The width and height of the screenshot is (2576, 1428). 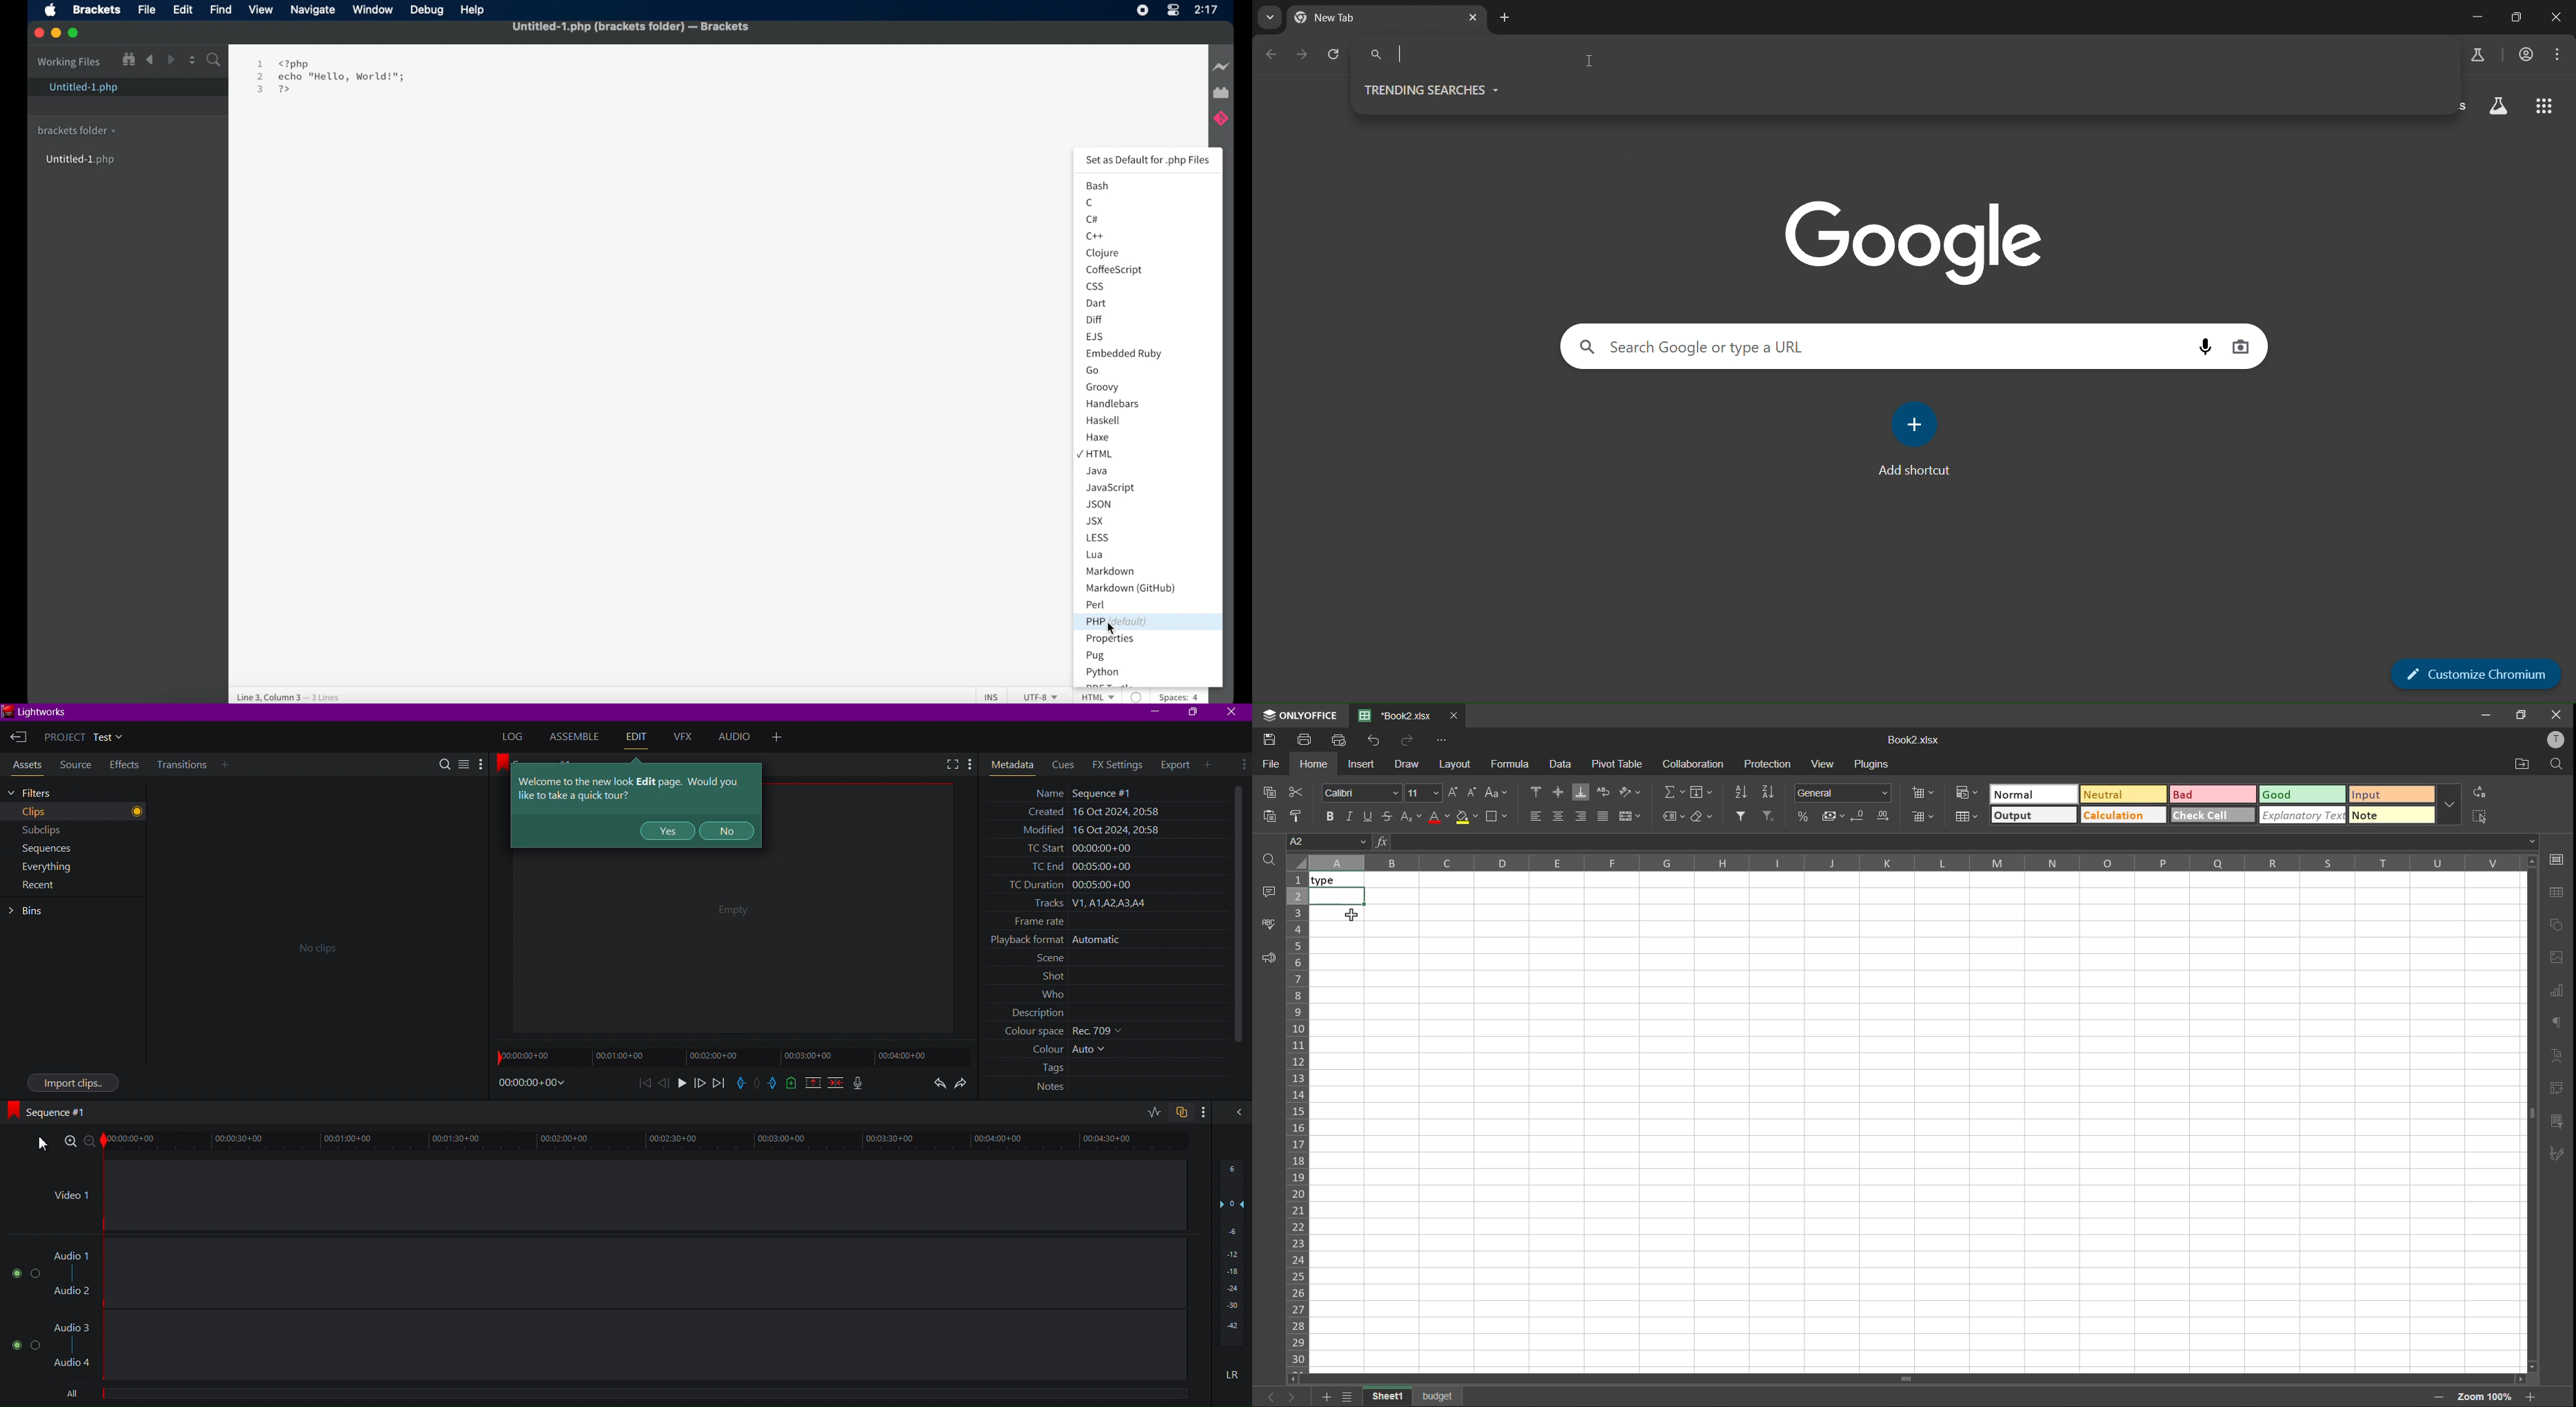 I want to click on brackets git extension, so click(x=1220, y=121).